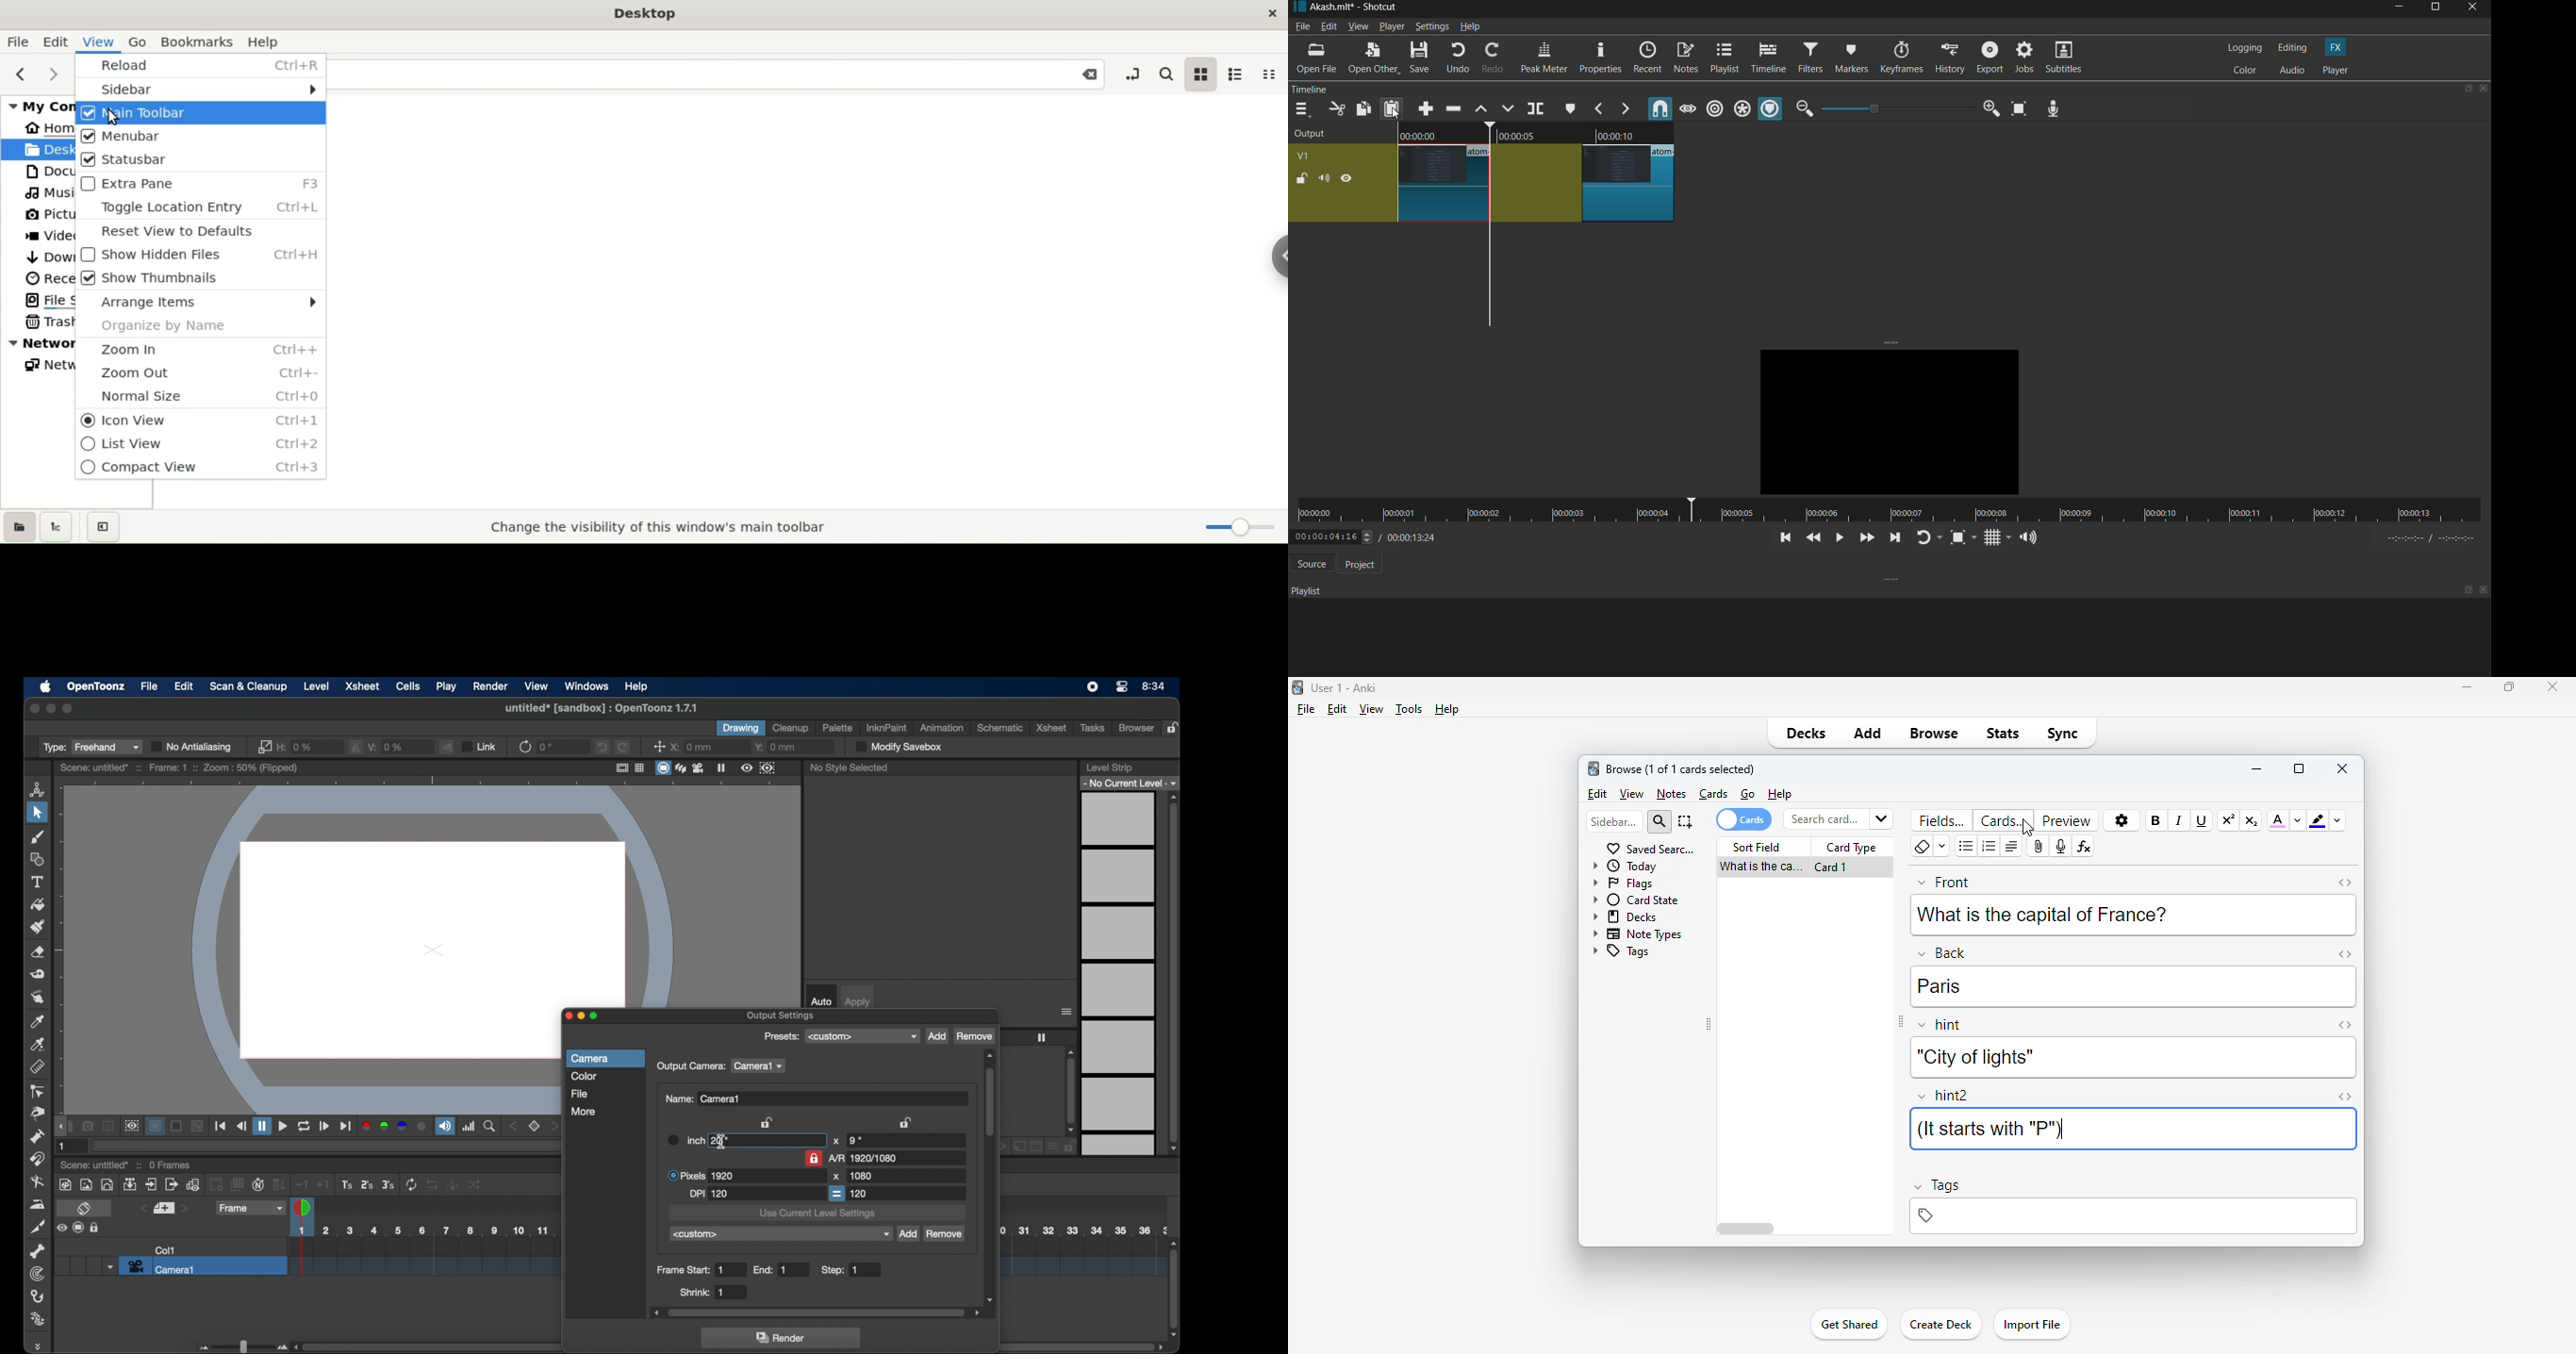 The height and width of the screenshot is (1372, 2576). What do you see at coordinates (1944, 881) in the screenshot?
I see `front` at bounding box center [1944, 881].